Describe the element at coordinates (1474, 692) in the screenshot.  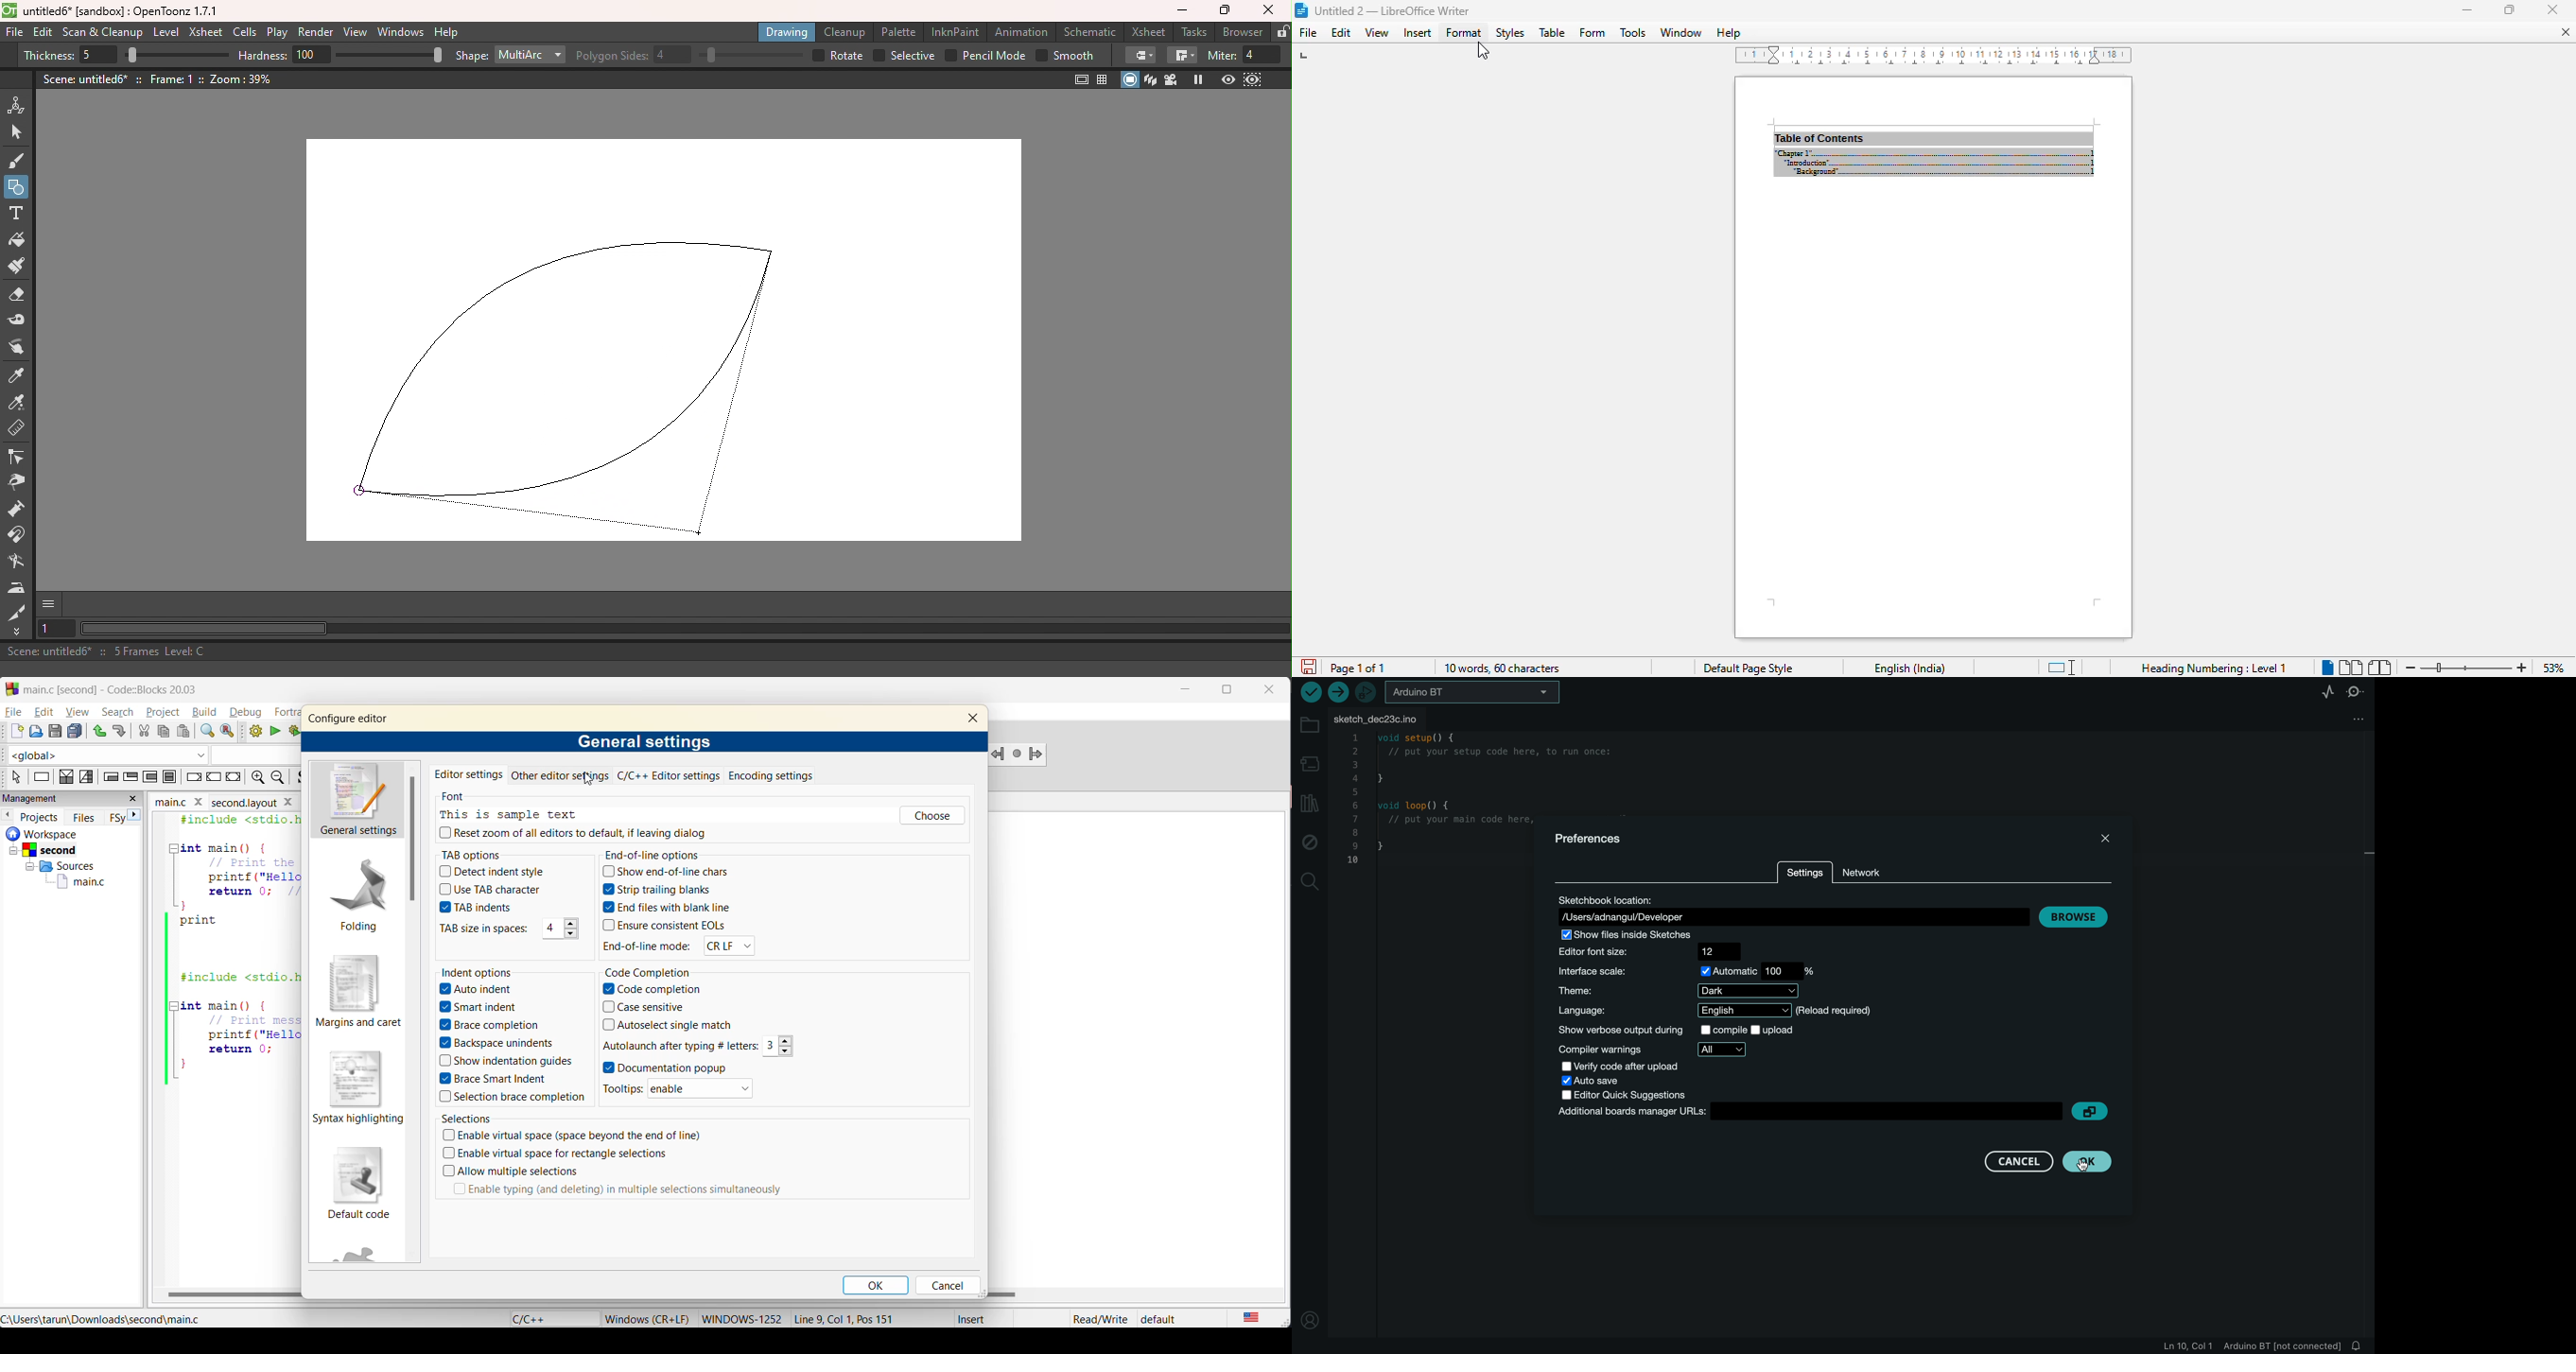
I see `folder selecter` at that location.